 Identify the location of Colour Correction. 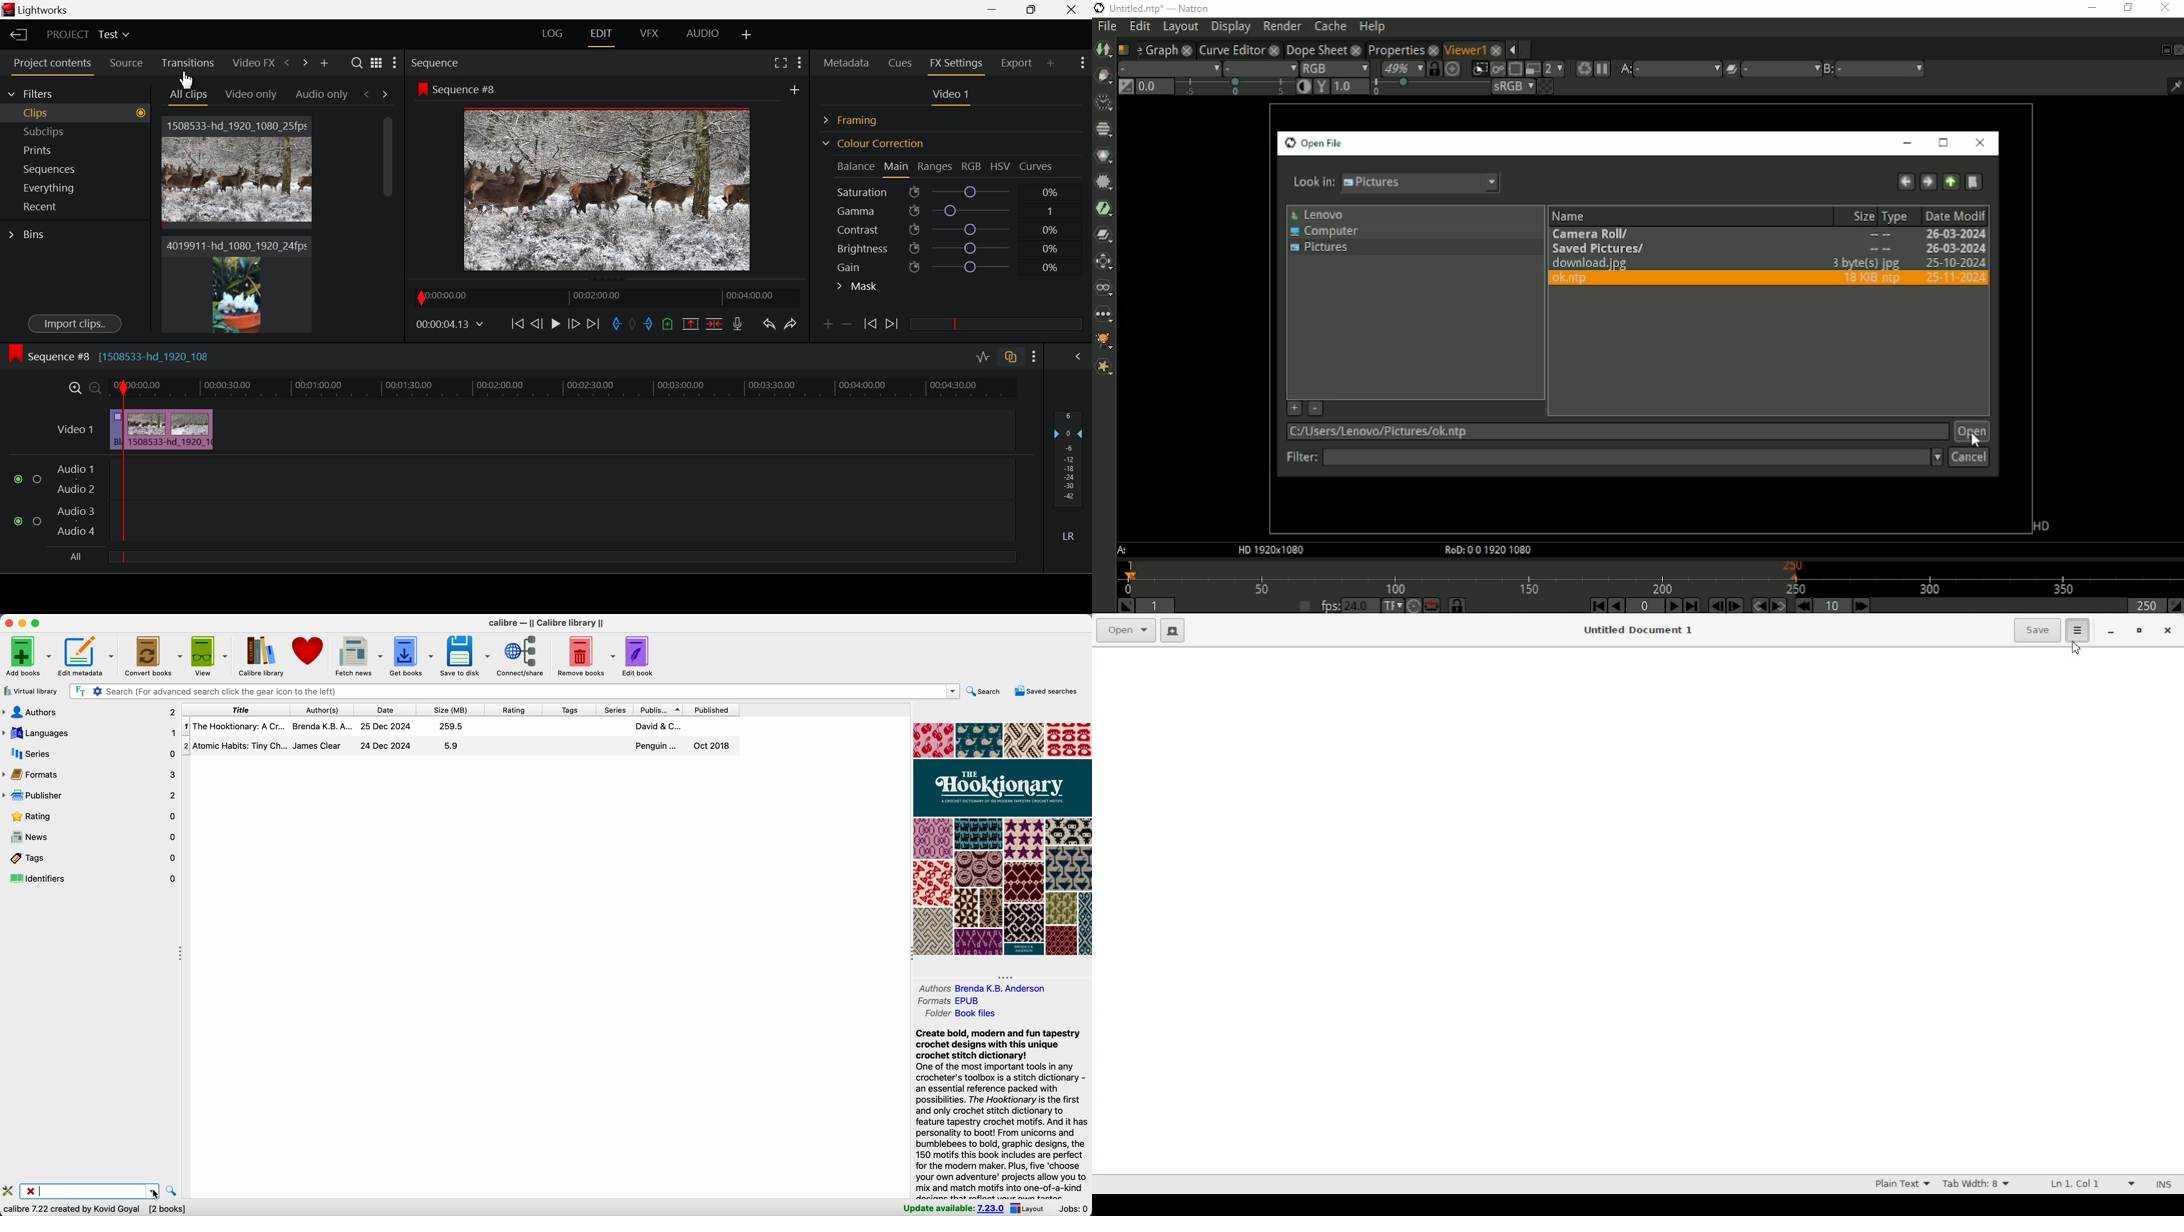
(872, 143).